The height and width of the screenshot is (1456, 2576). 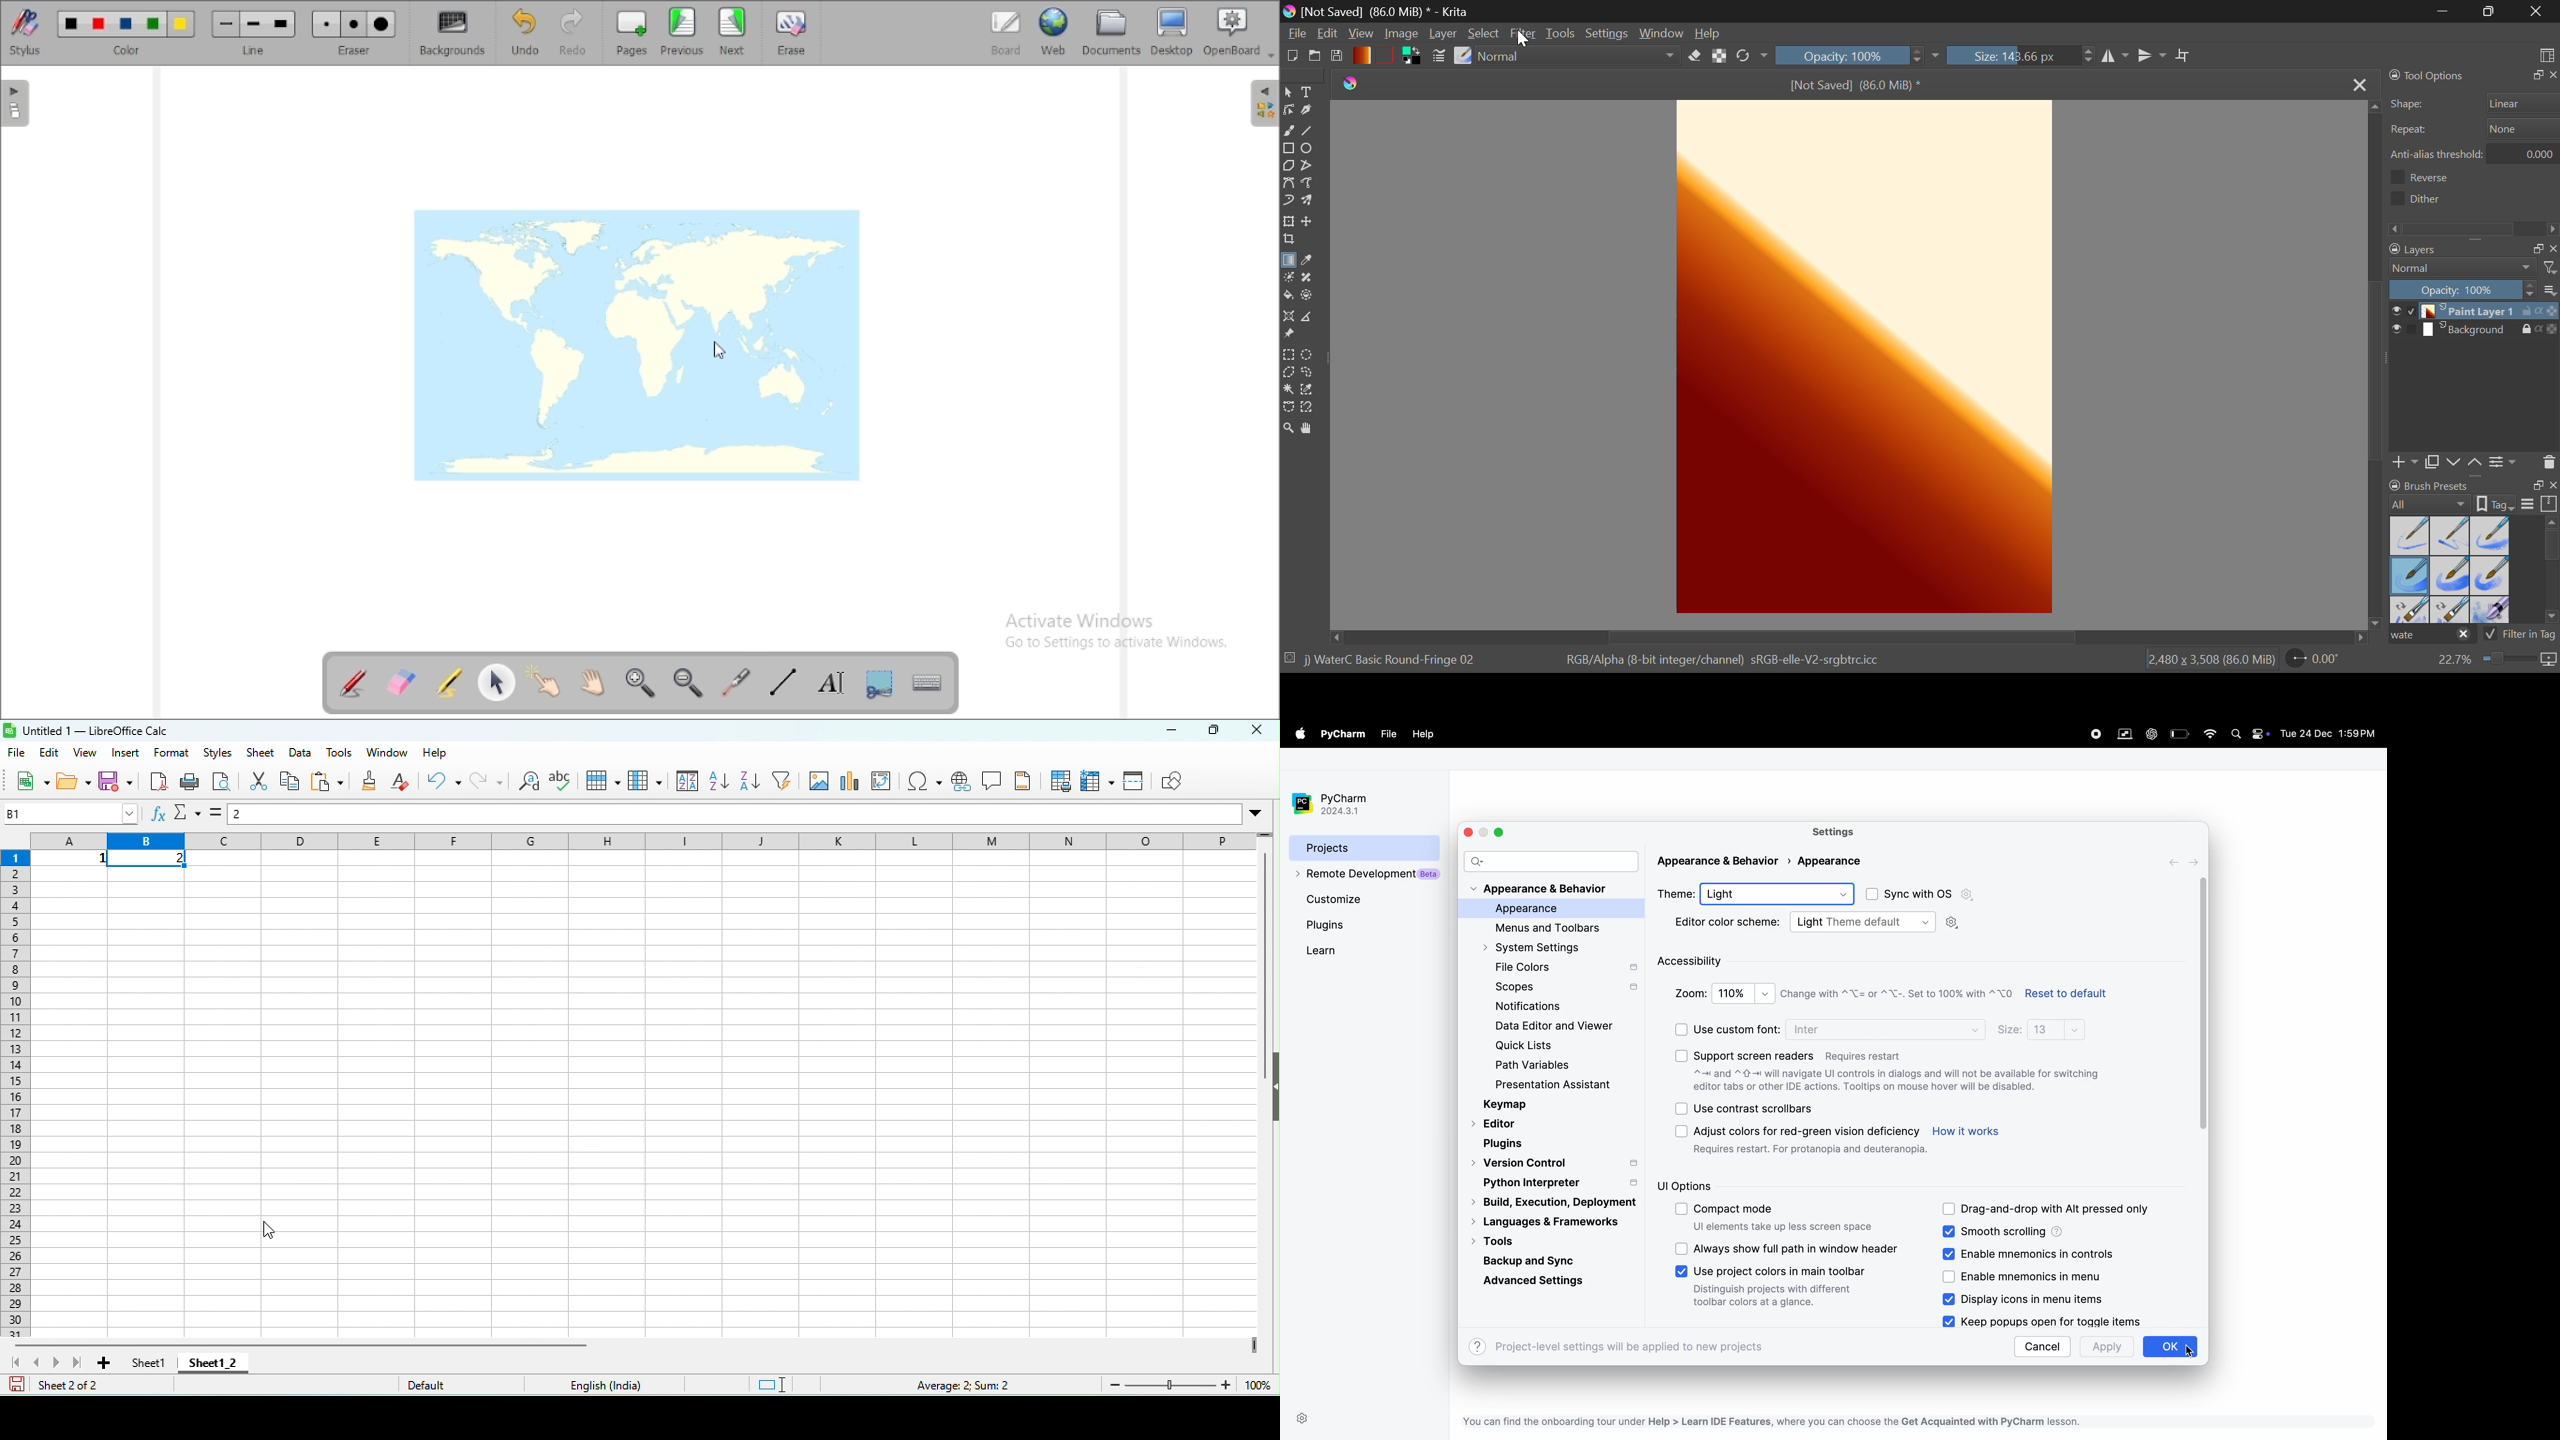 What do you see at coordinates (2535, 75) in the screenshot?
I see `expand ` at bounding box center [2535, 75].